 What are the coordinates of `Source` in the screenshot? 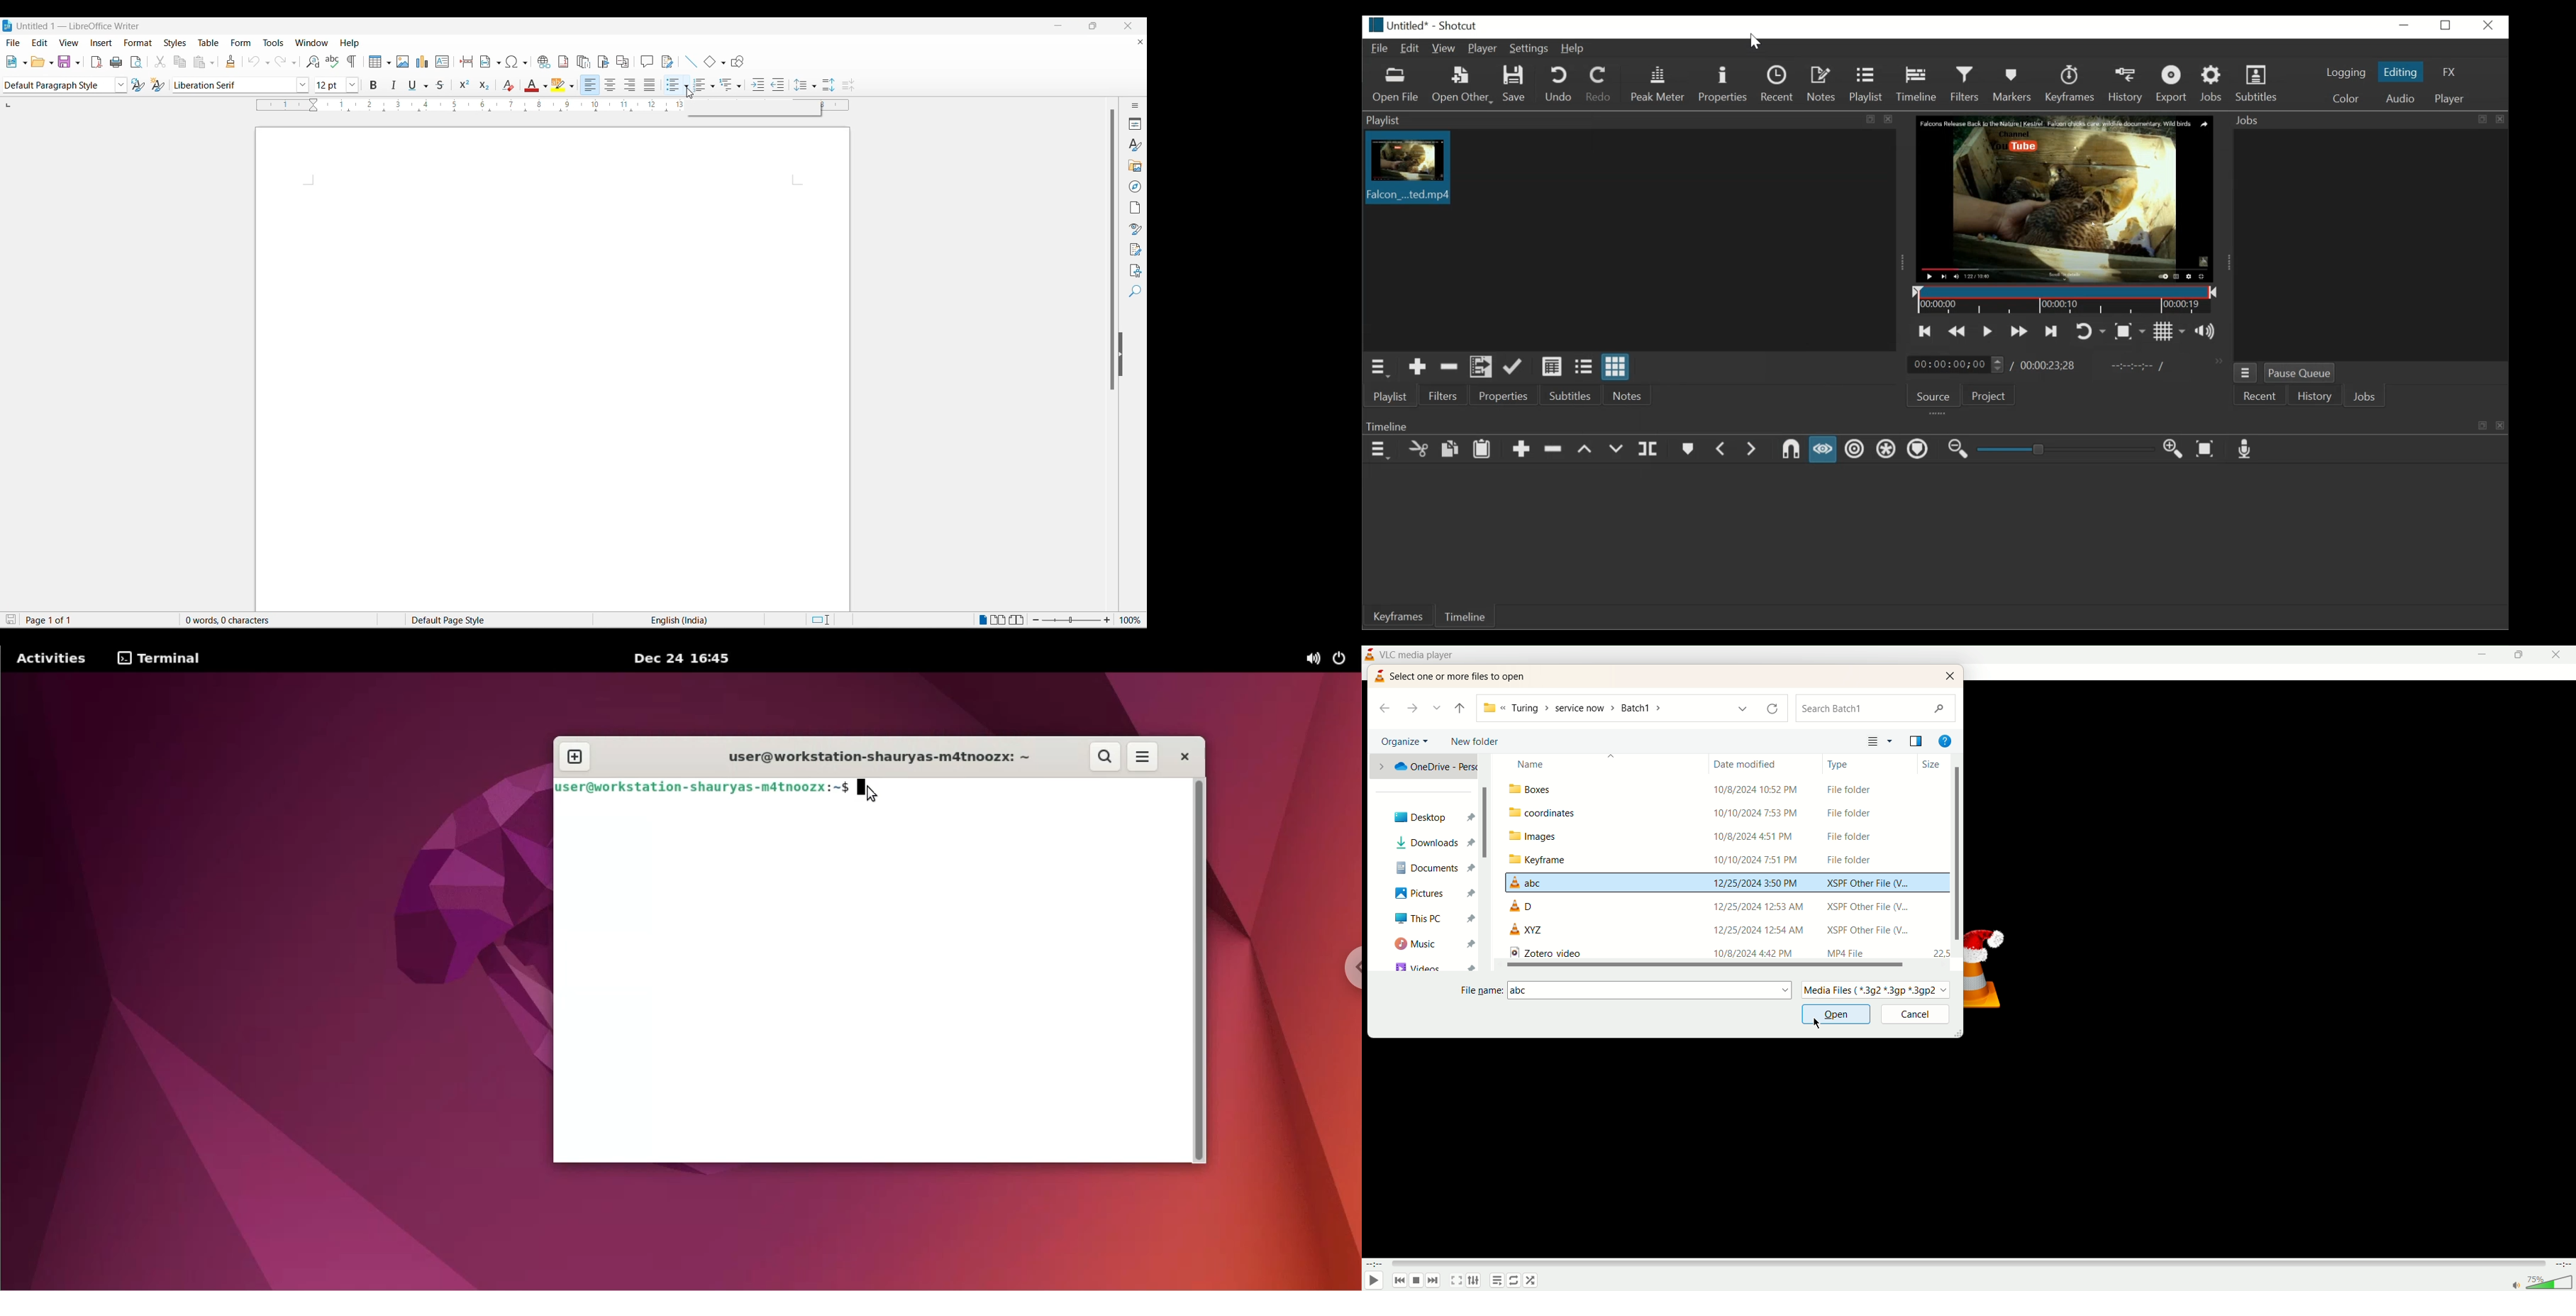 It's located at (1932, 394).